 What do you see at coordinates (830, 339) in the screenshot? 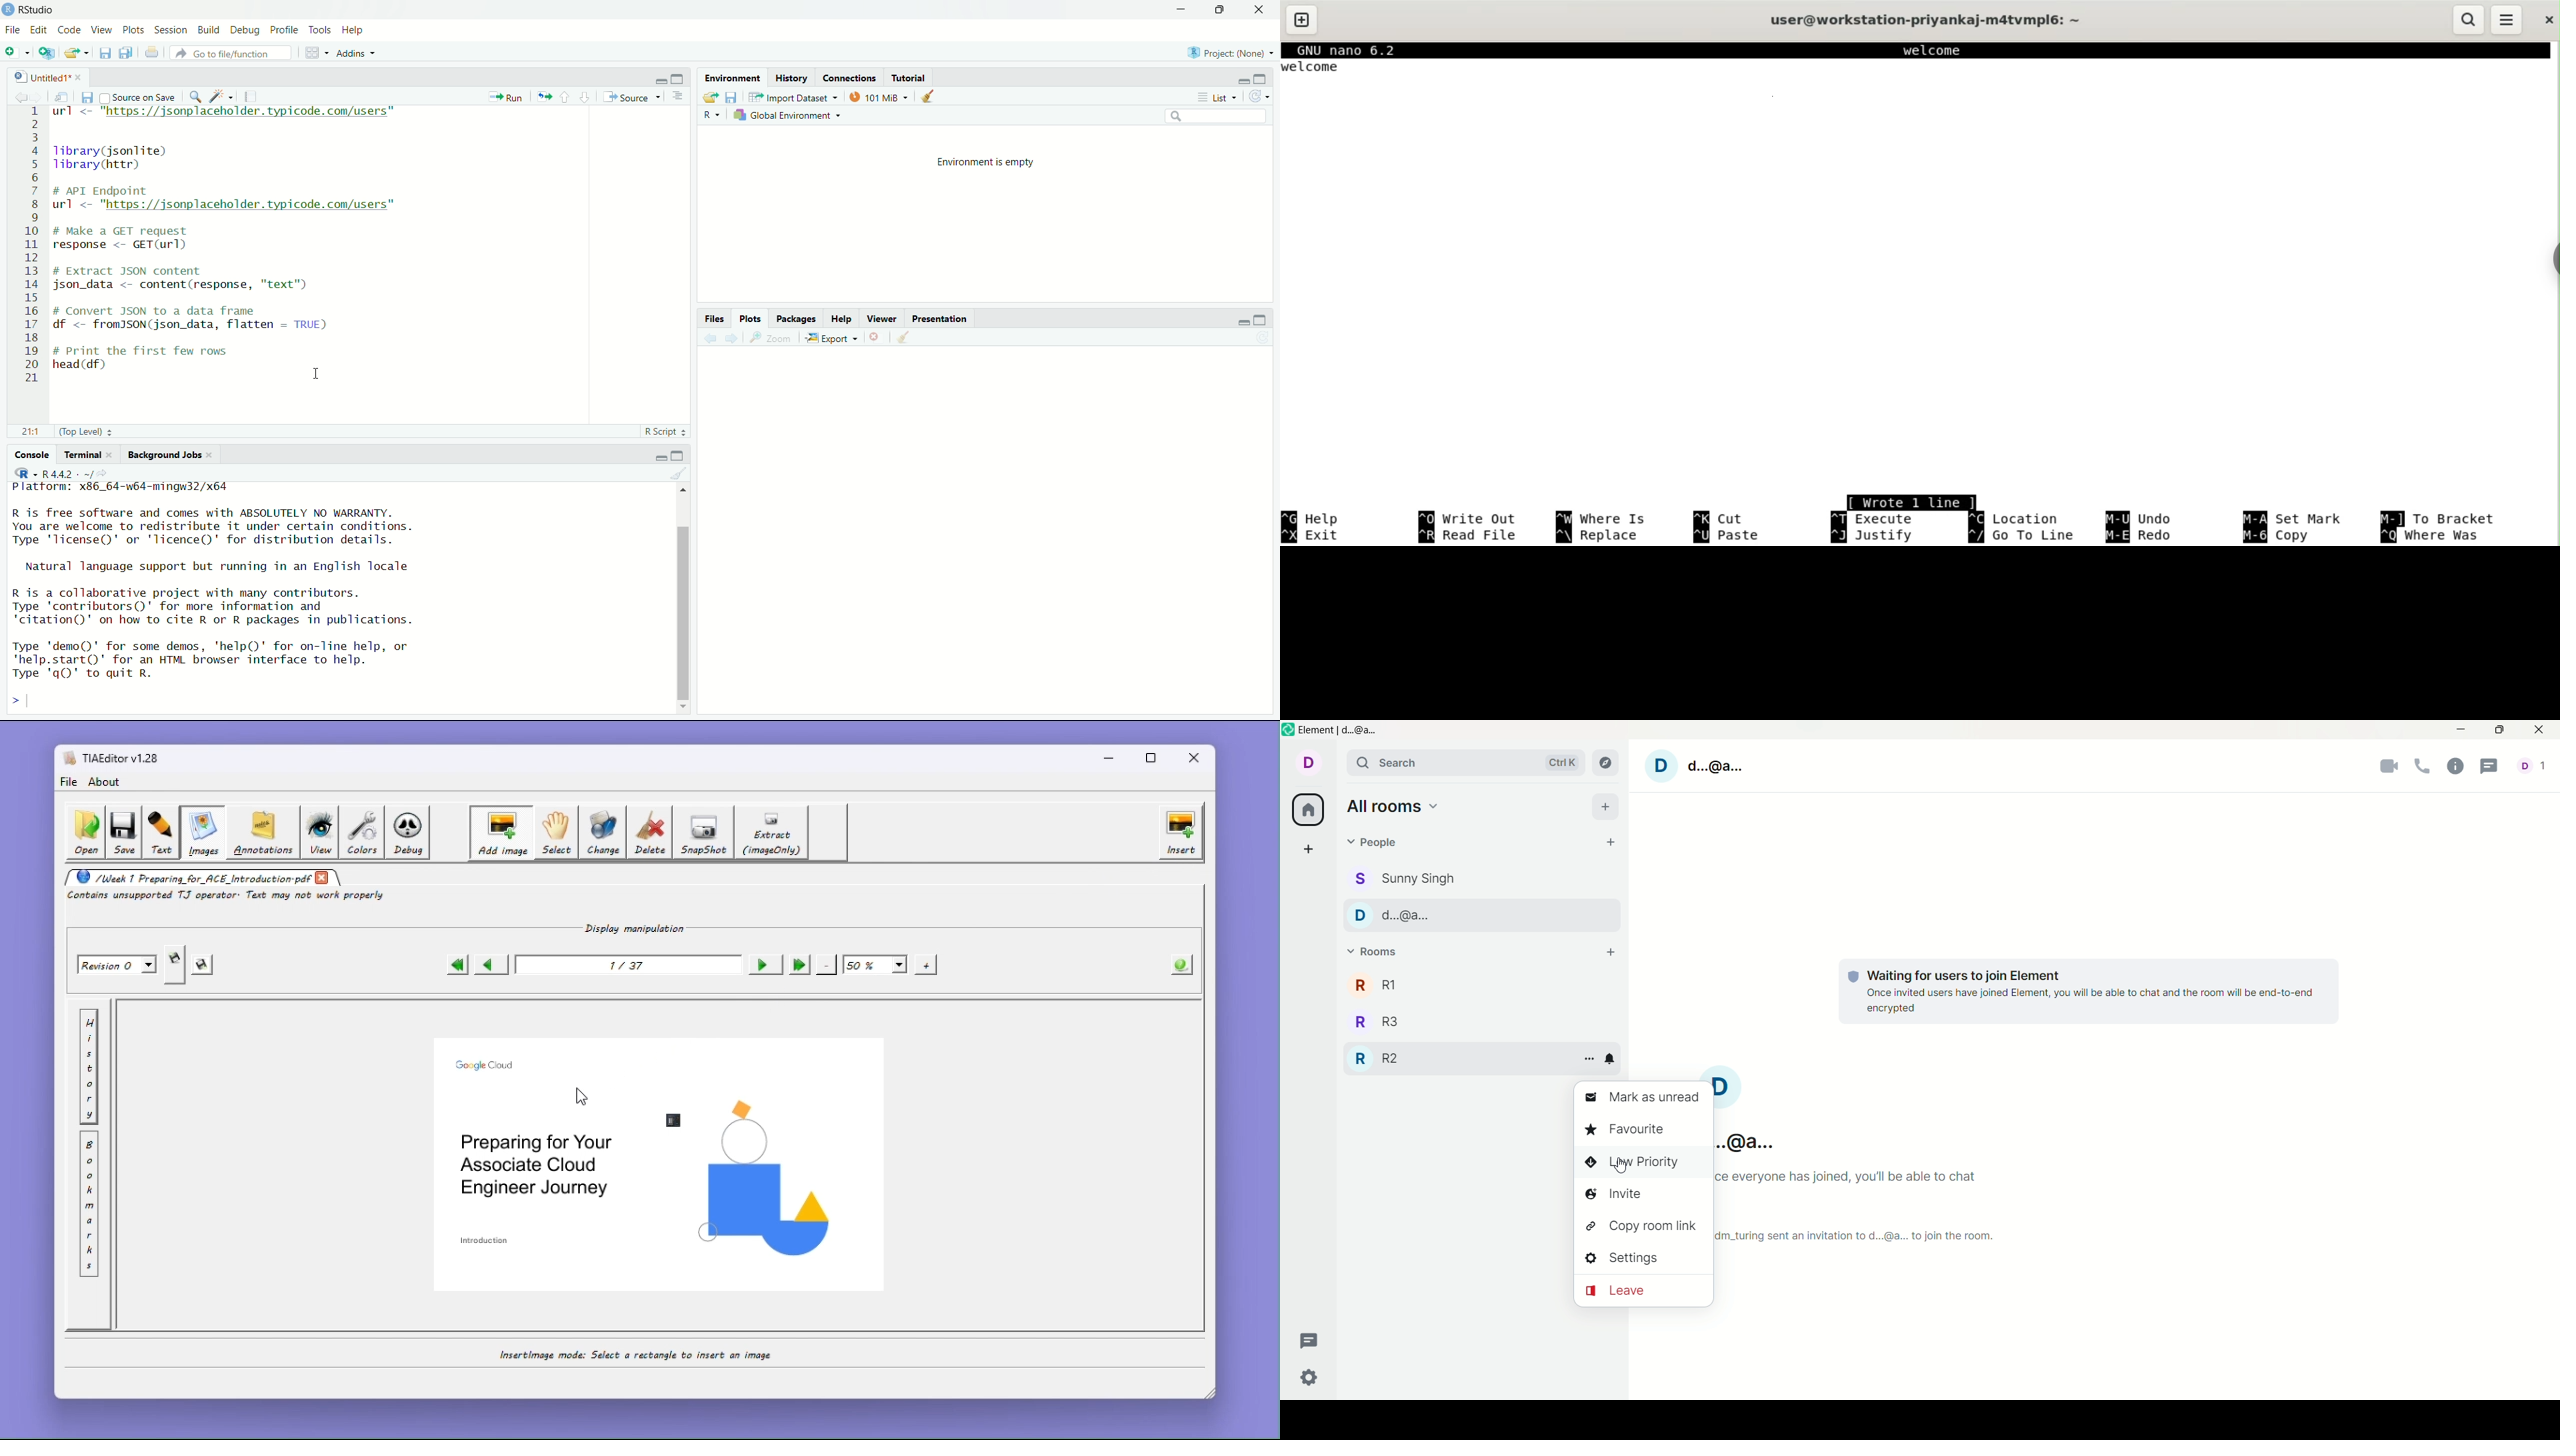
I see `Export` at bounding box center [830, 339].